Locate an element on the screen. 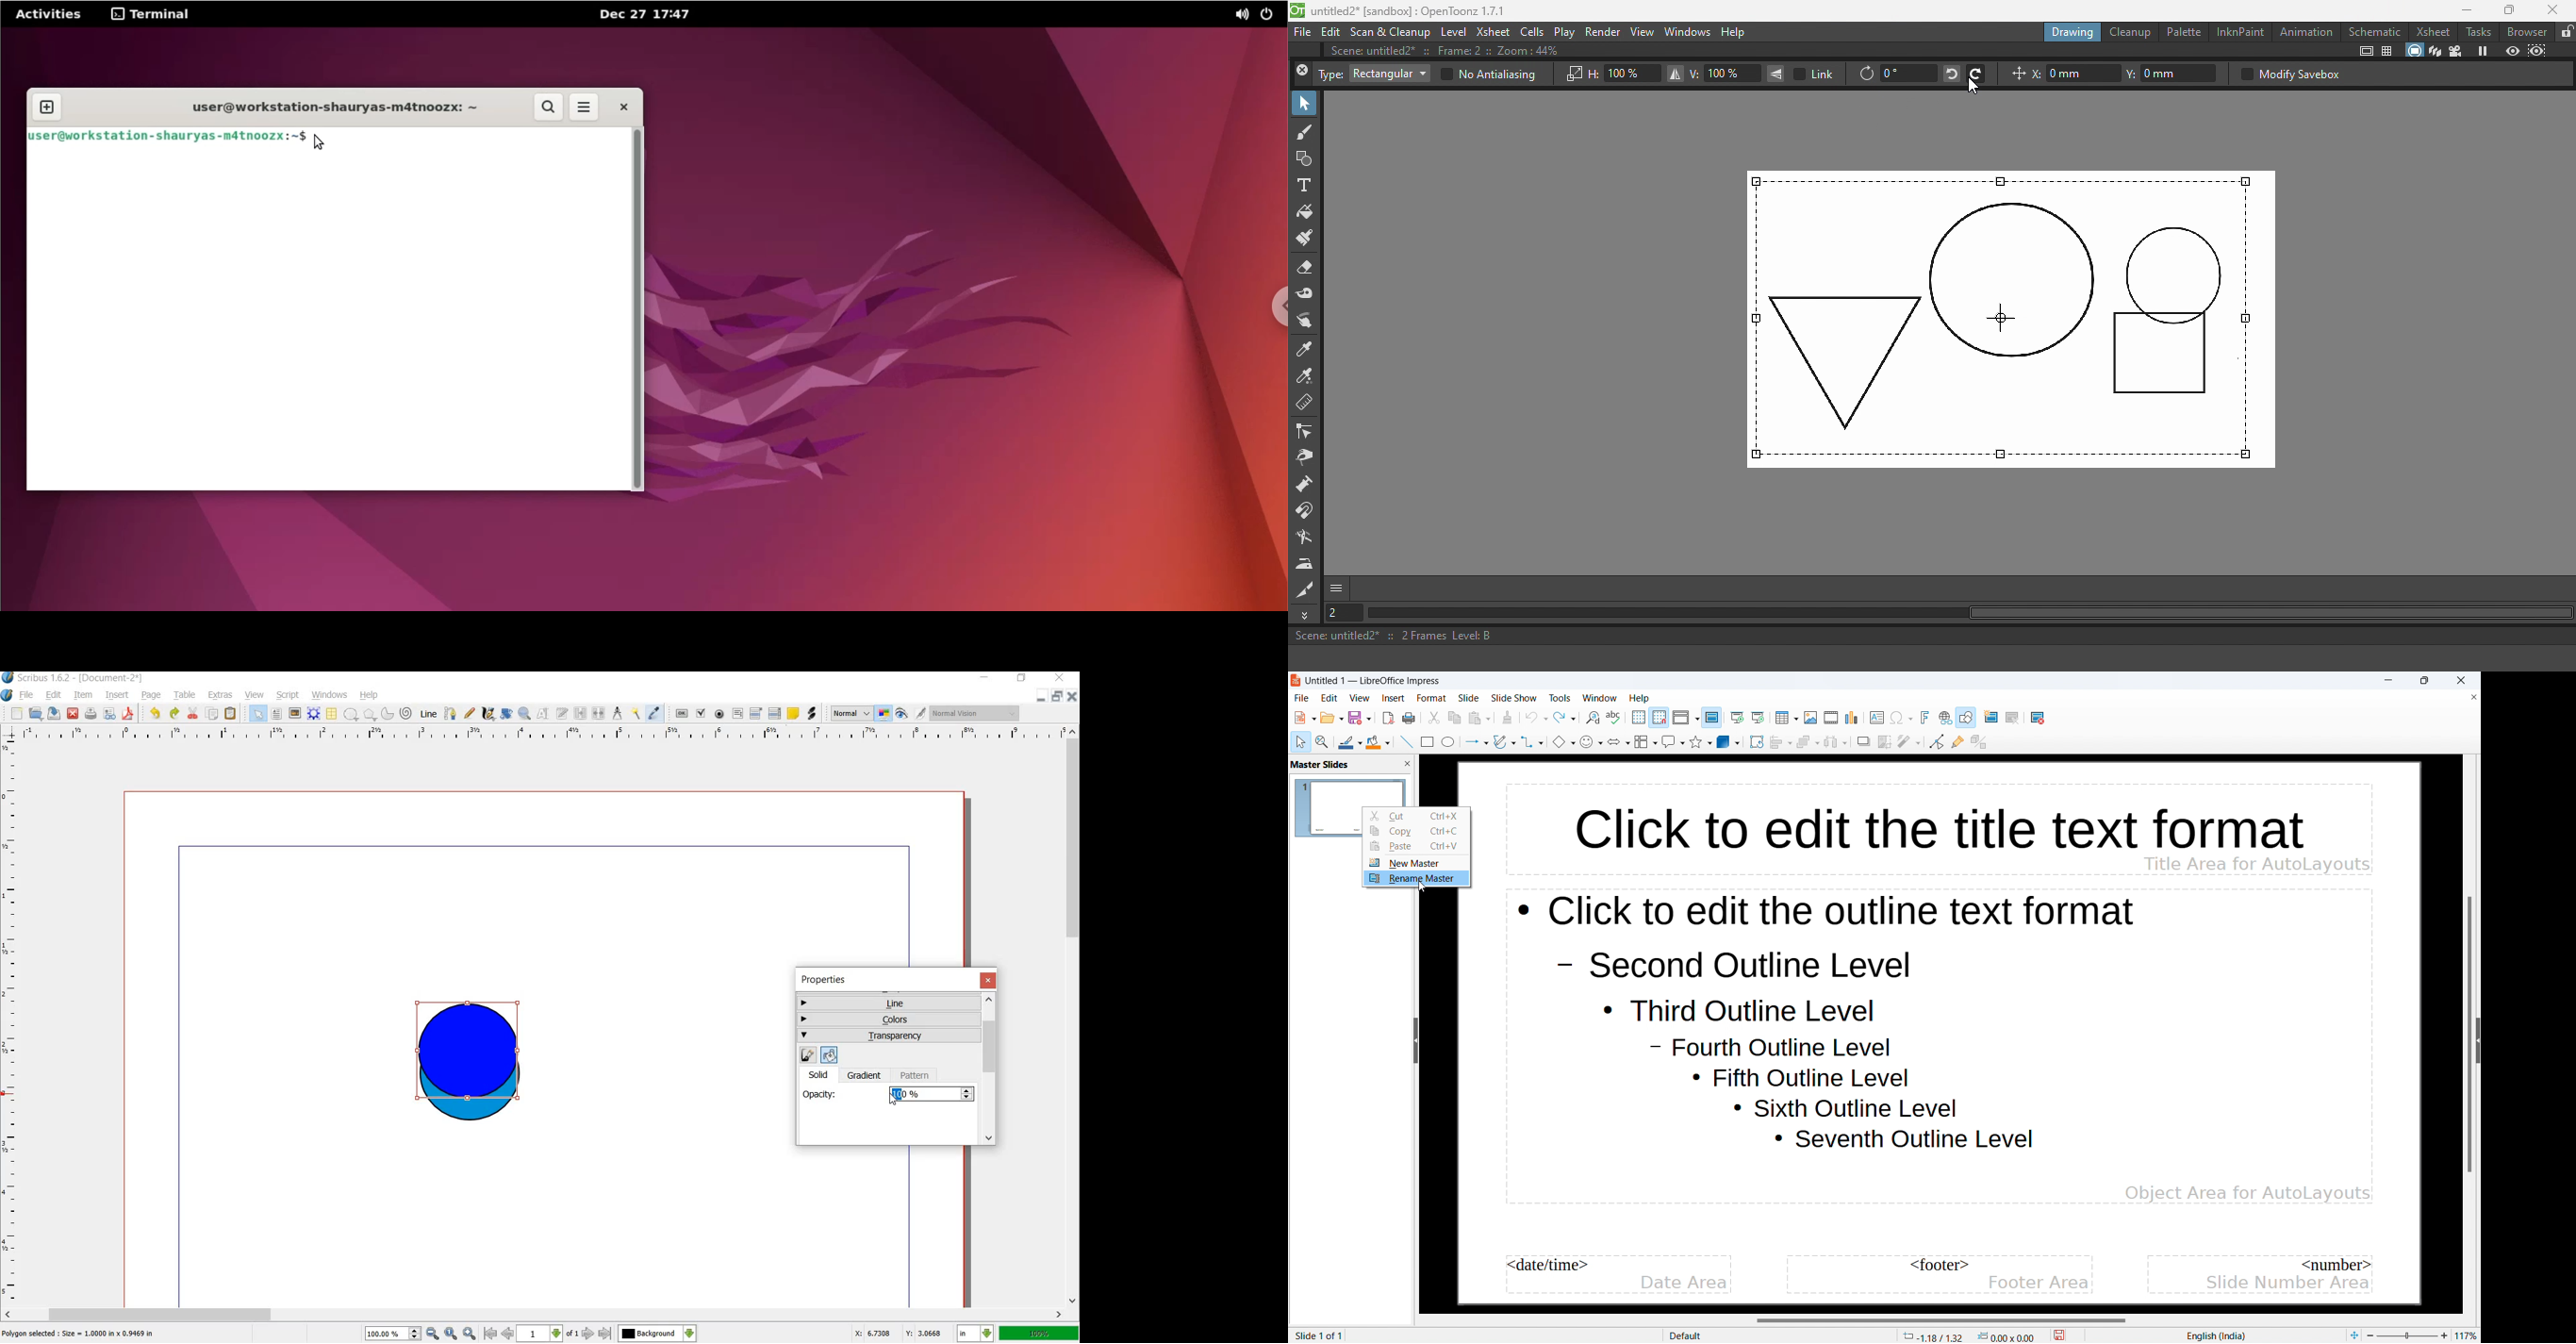 The image size is (2576, 1344). Blender tool is located at coordinates (1307, 538).